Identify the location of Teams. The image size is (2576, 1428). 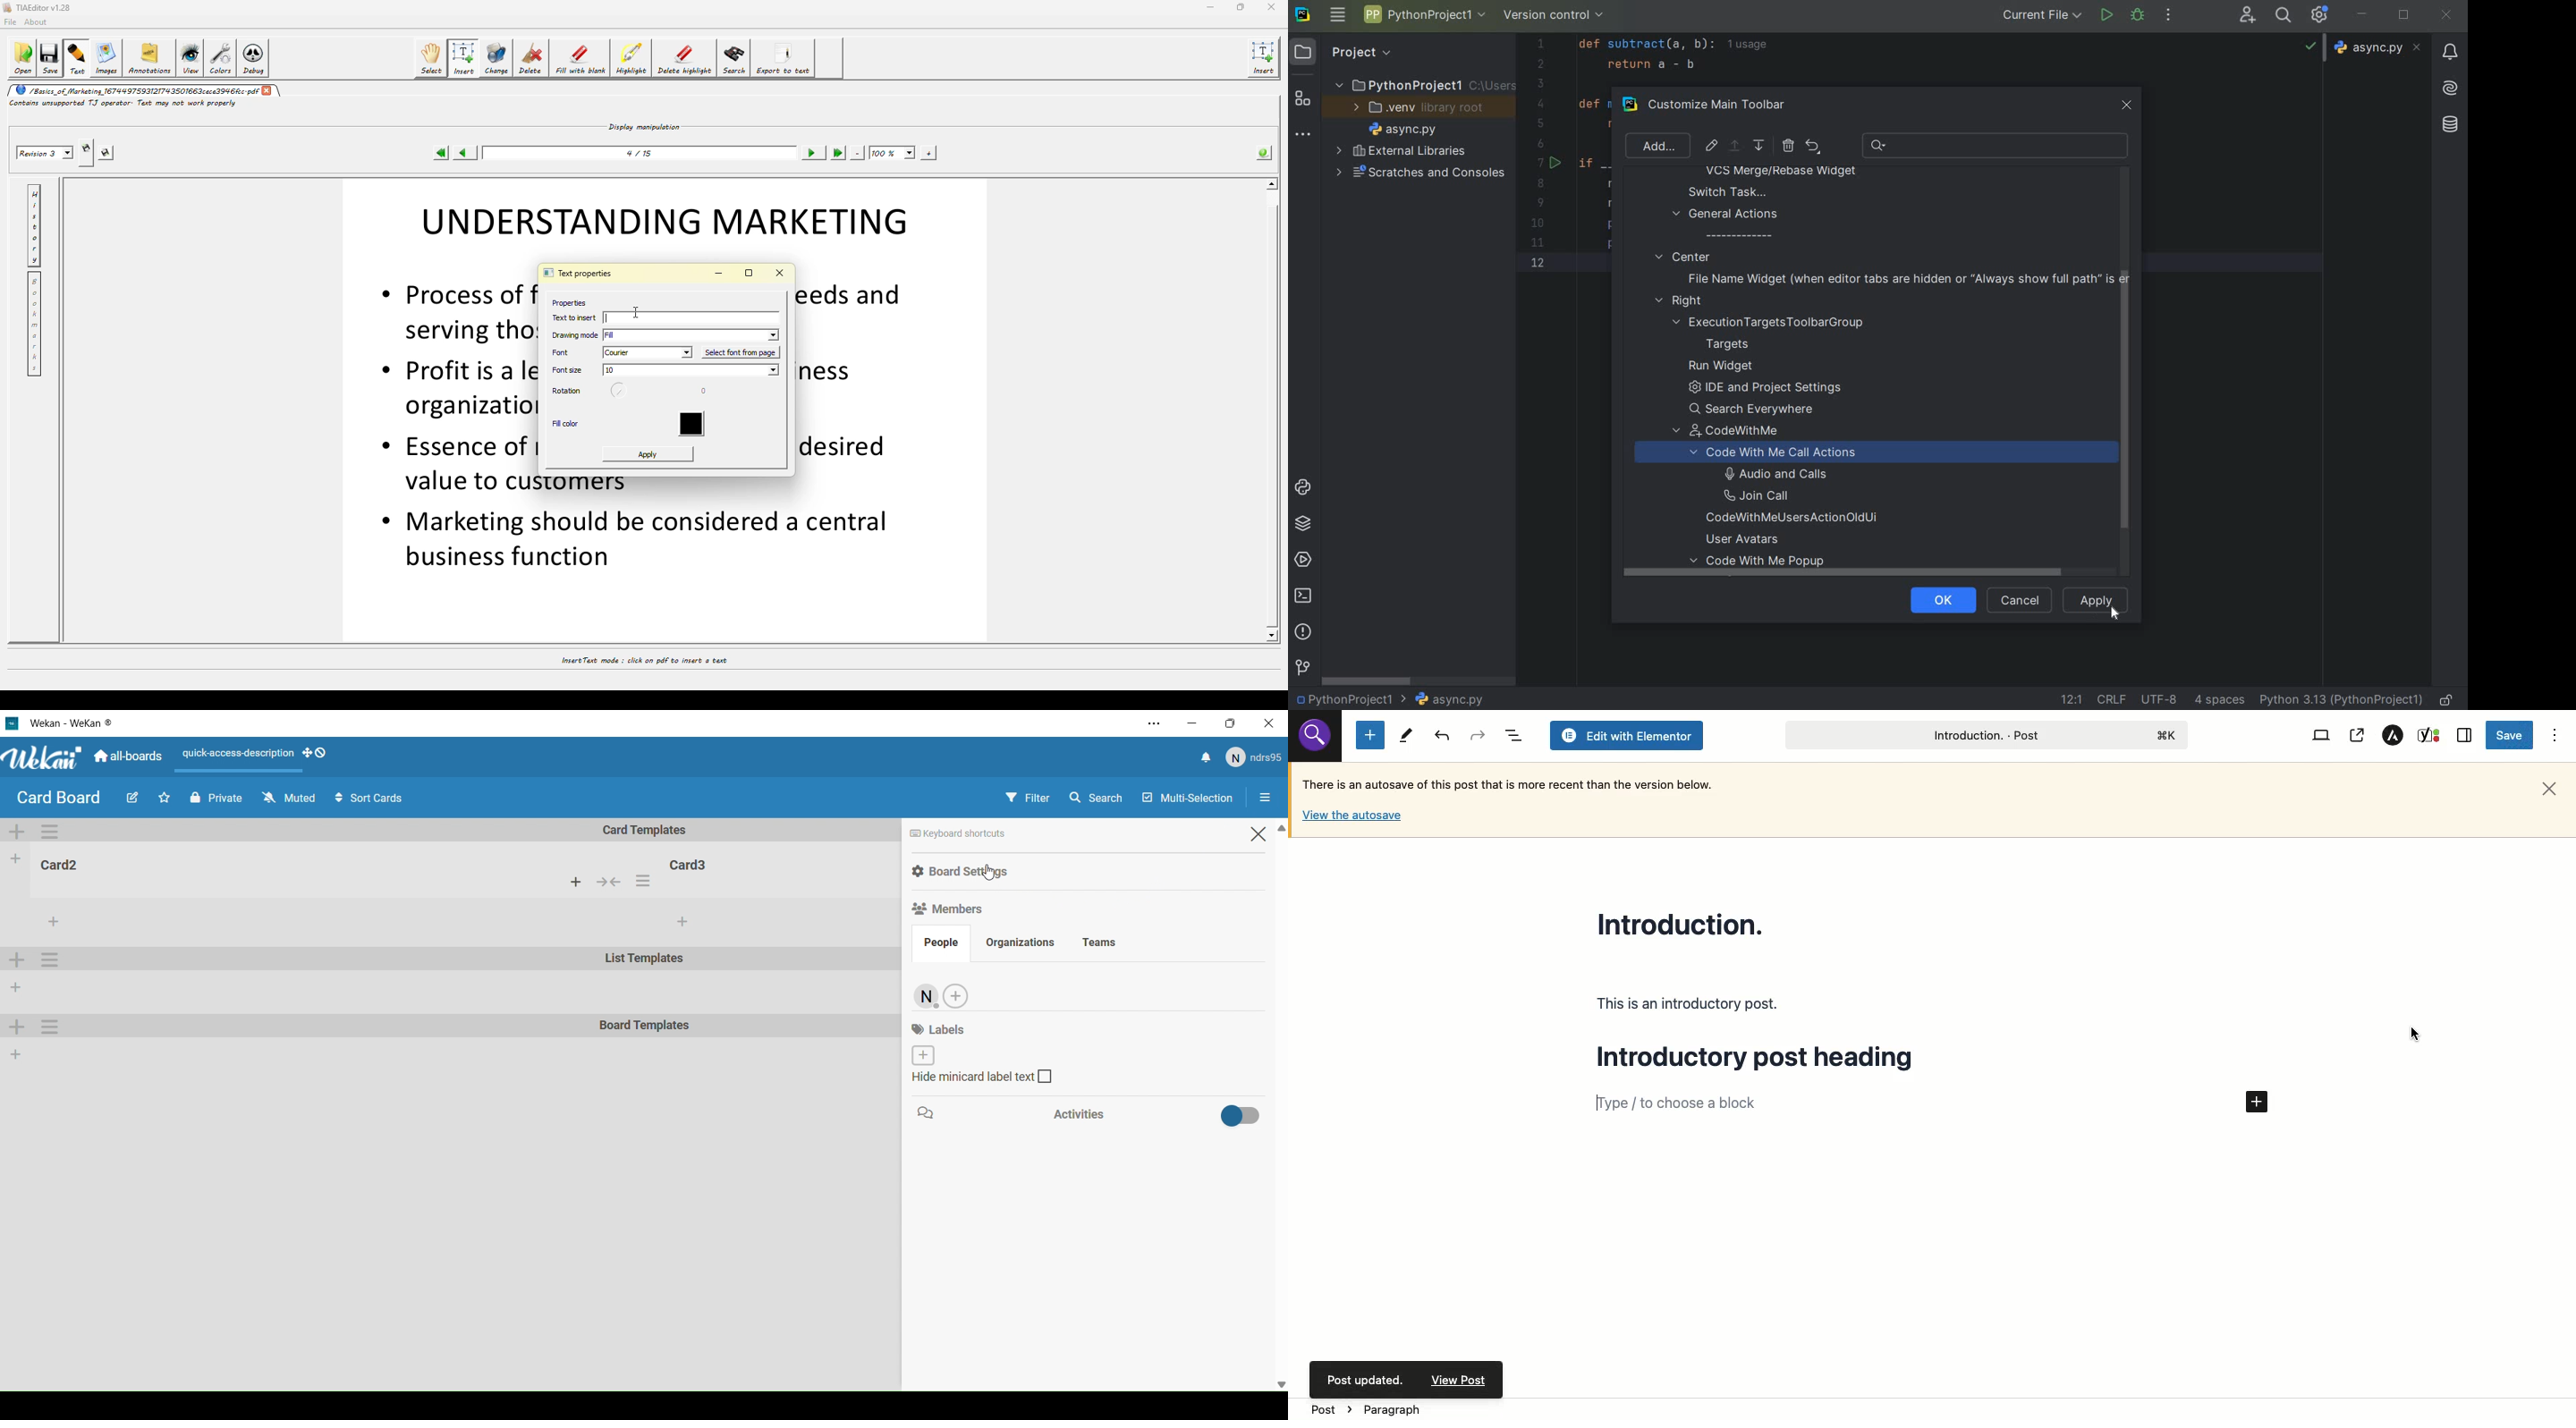
(1116, 943).